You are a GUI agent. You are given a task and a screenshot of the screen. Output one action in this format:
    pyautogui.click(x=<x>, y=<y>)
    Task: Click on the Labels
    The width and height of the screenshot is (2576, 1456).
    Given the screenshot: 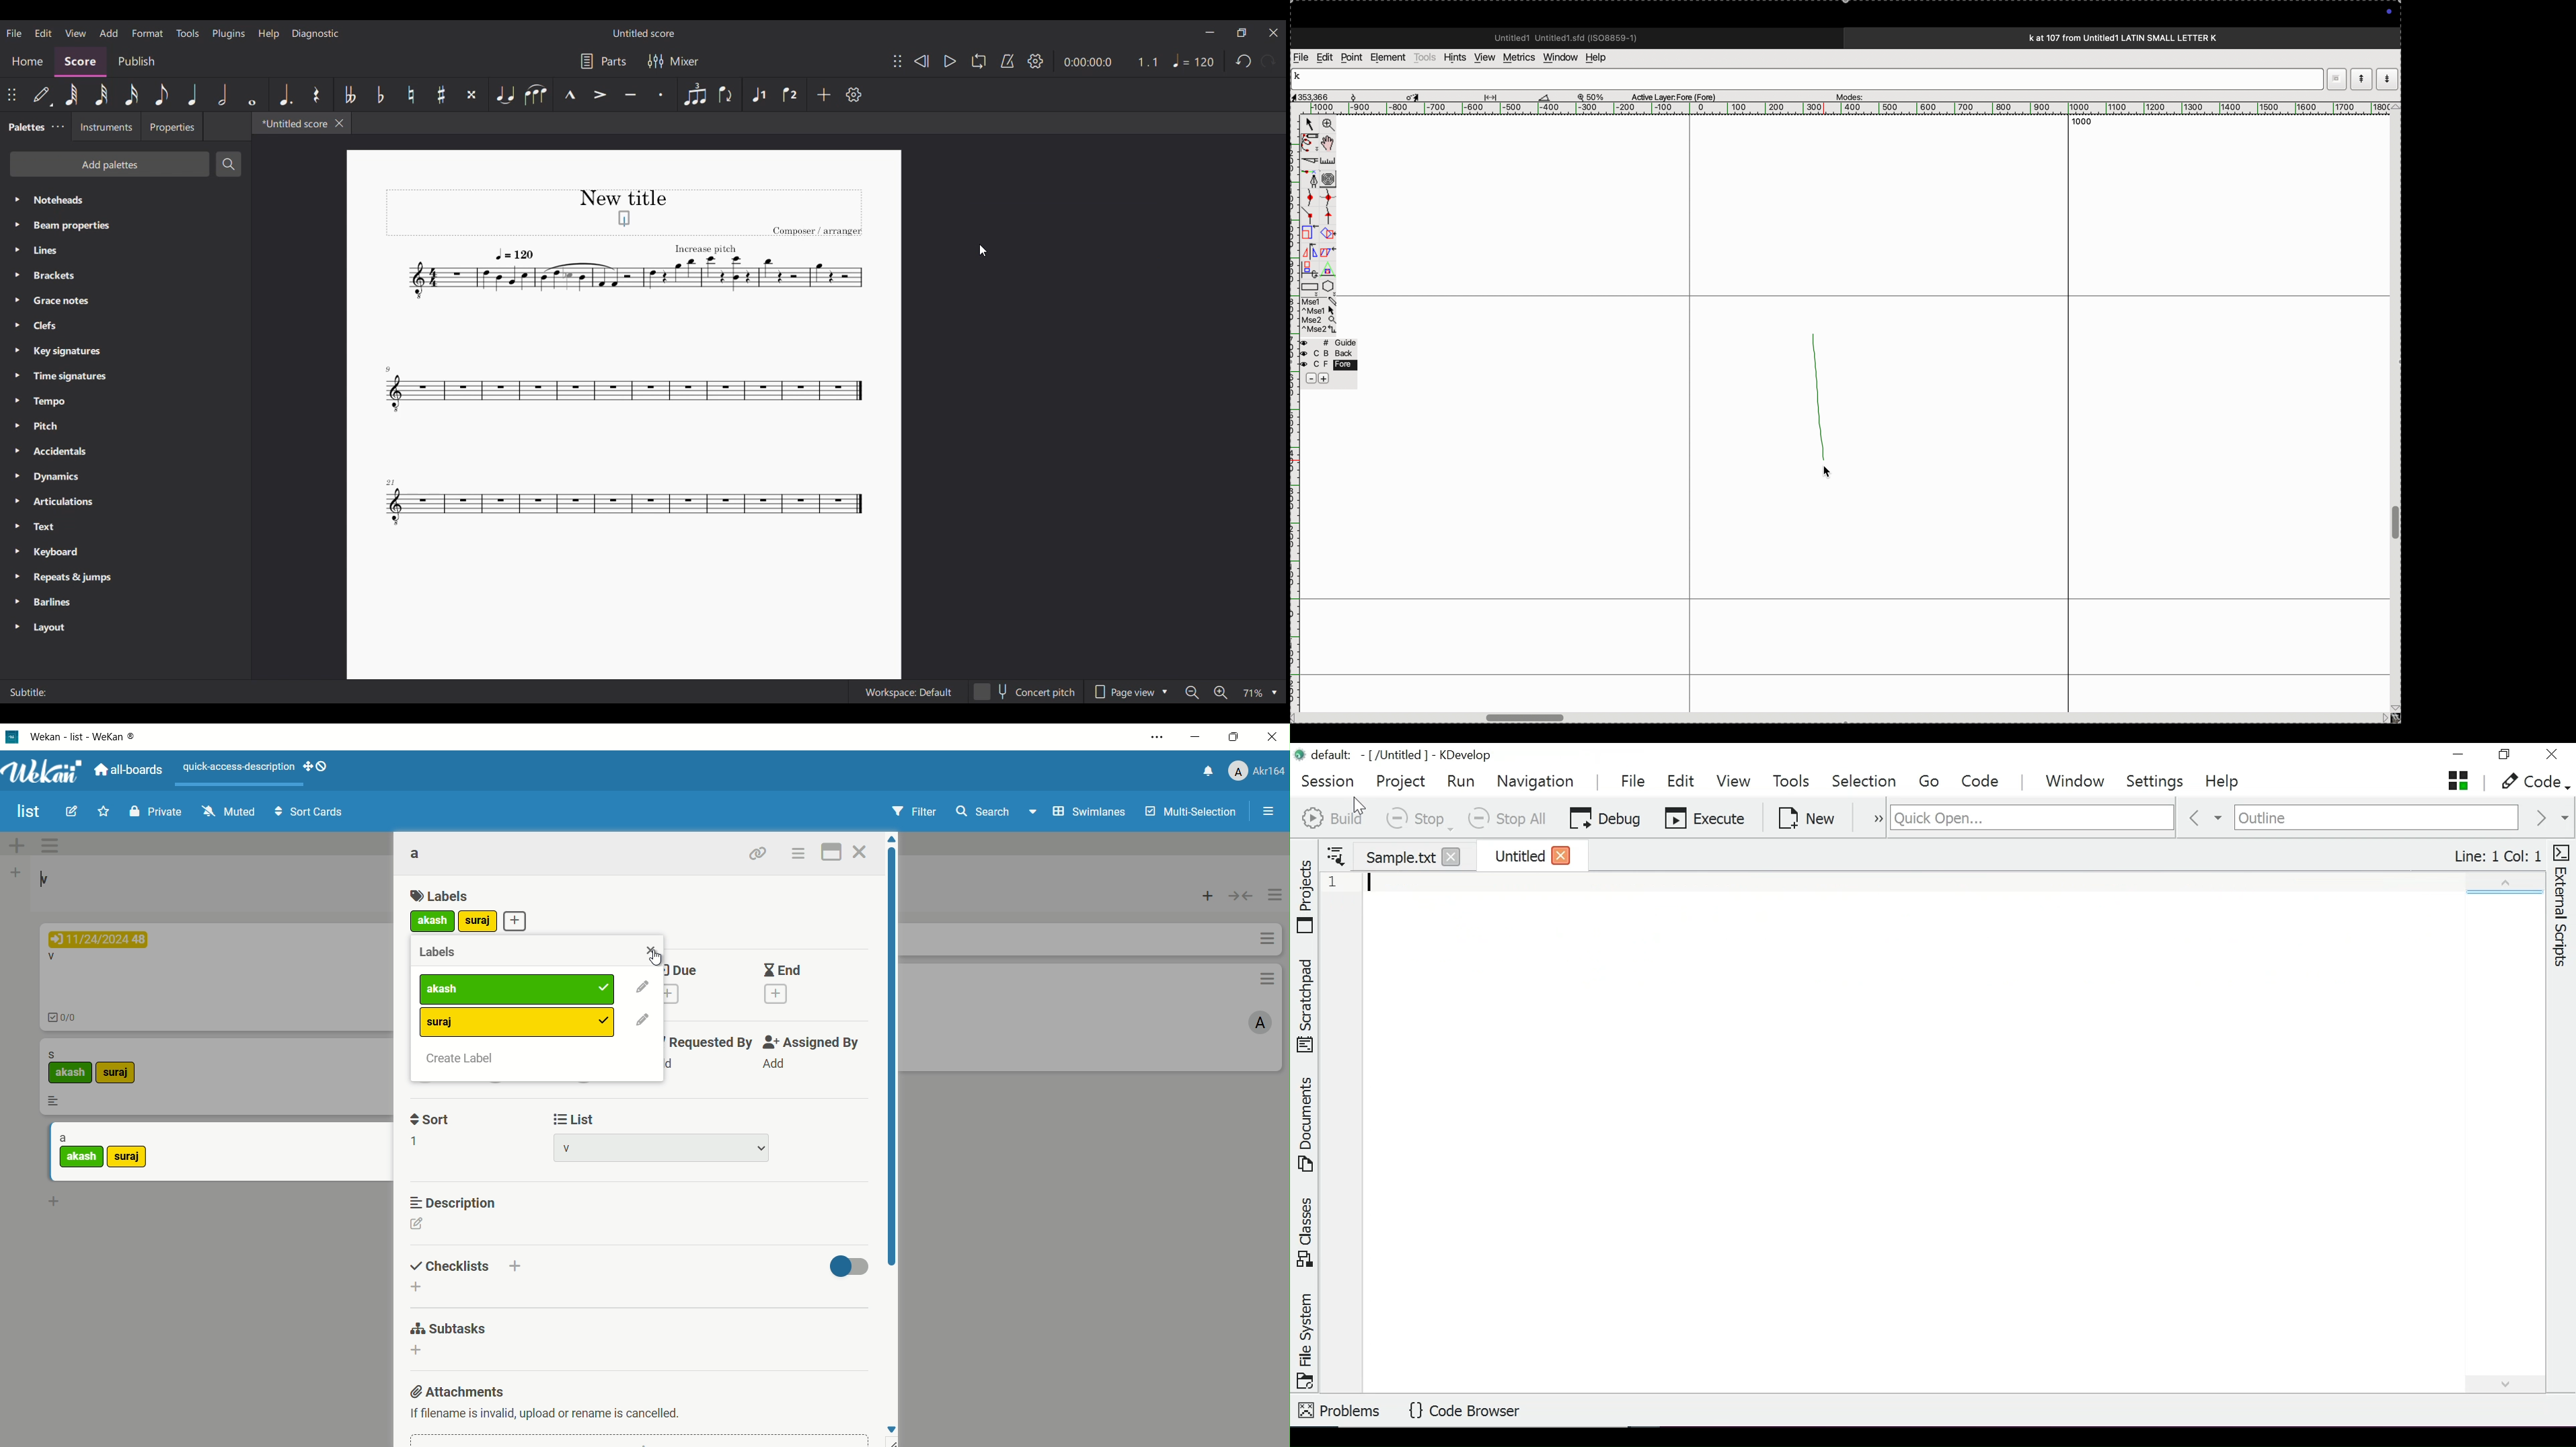 What is the action you would take?
    pyautogui.click(x=463, y=954)
    